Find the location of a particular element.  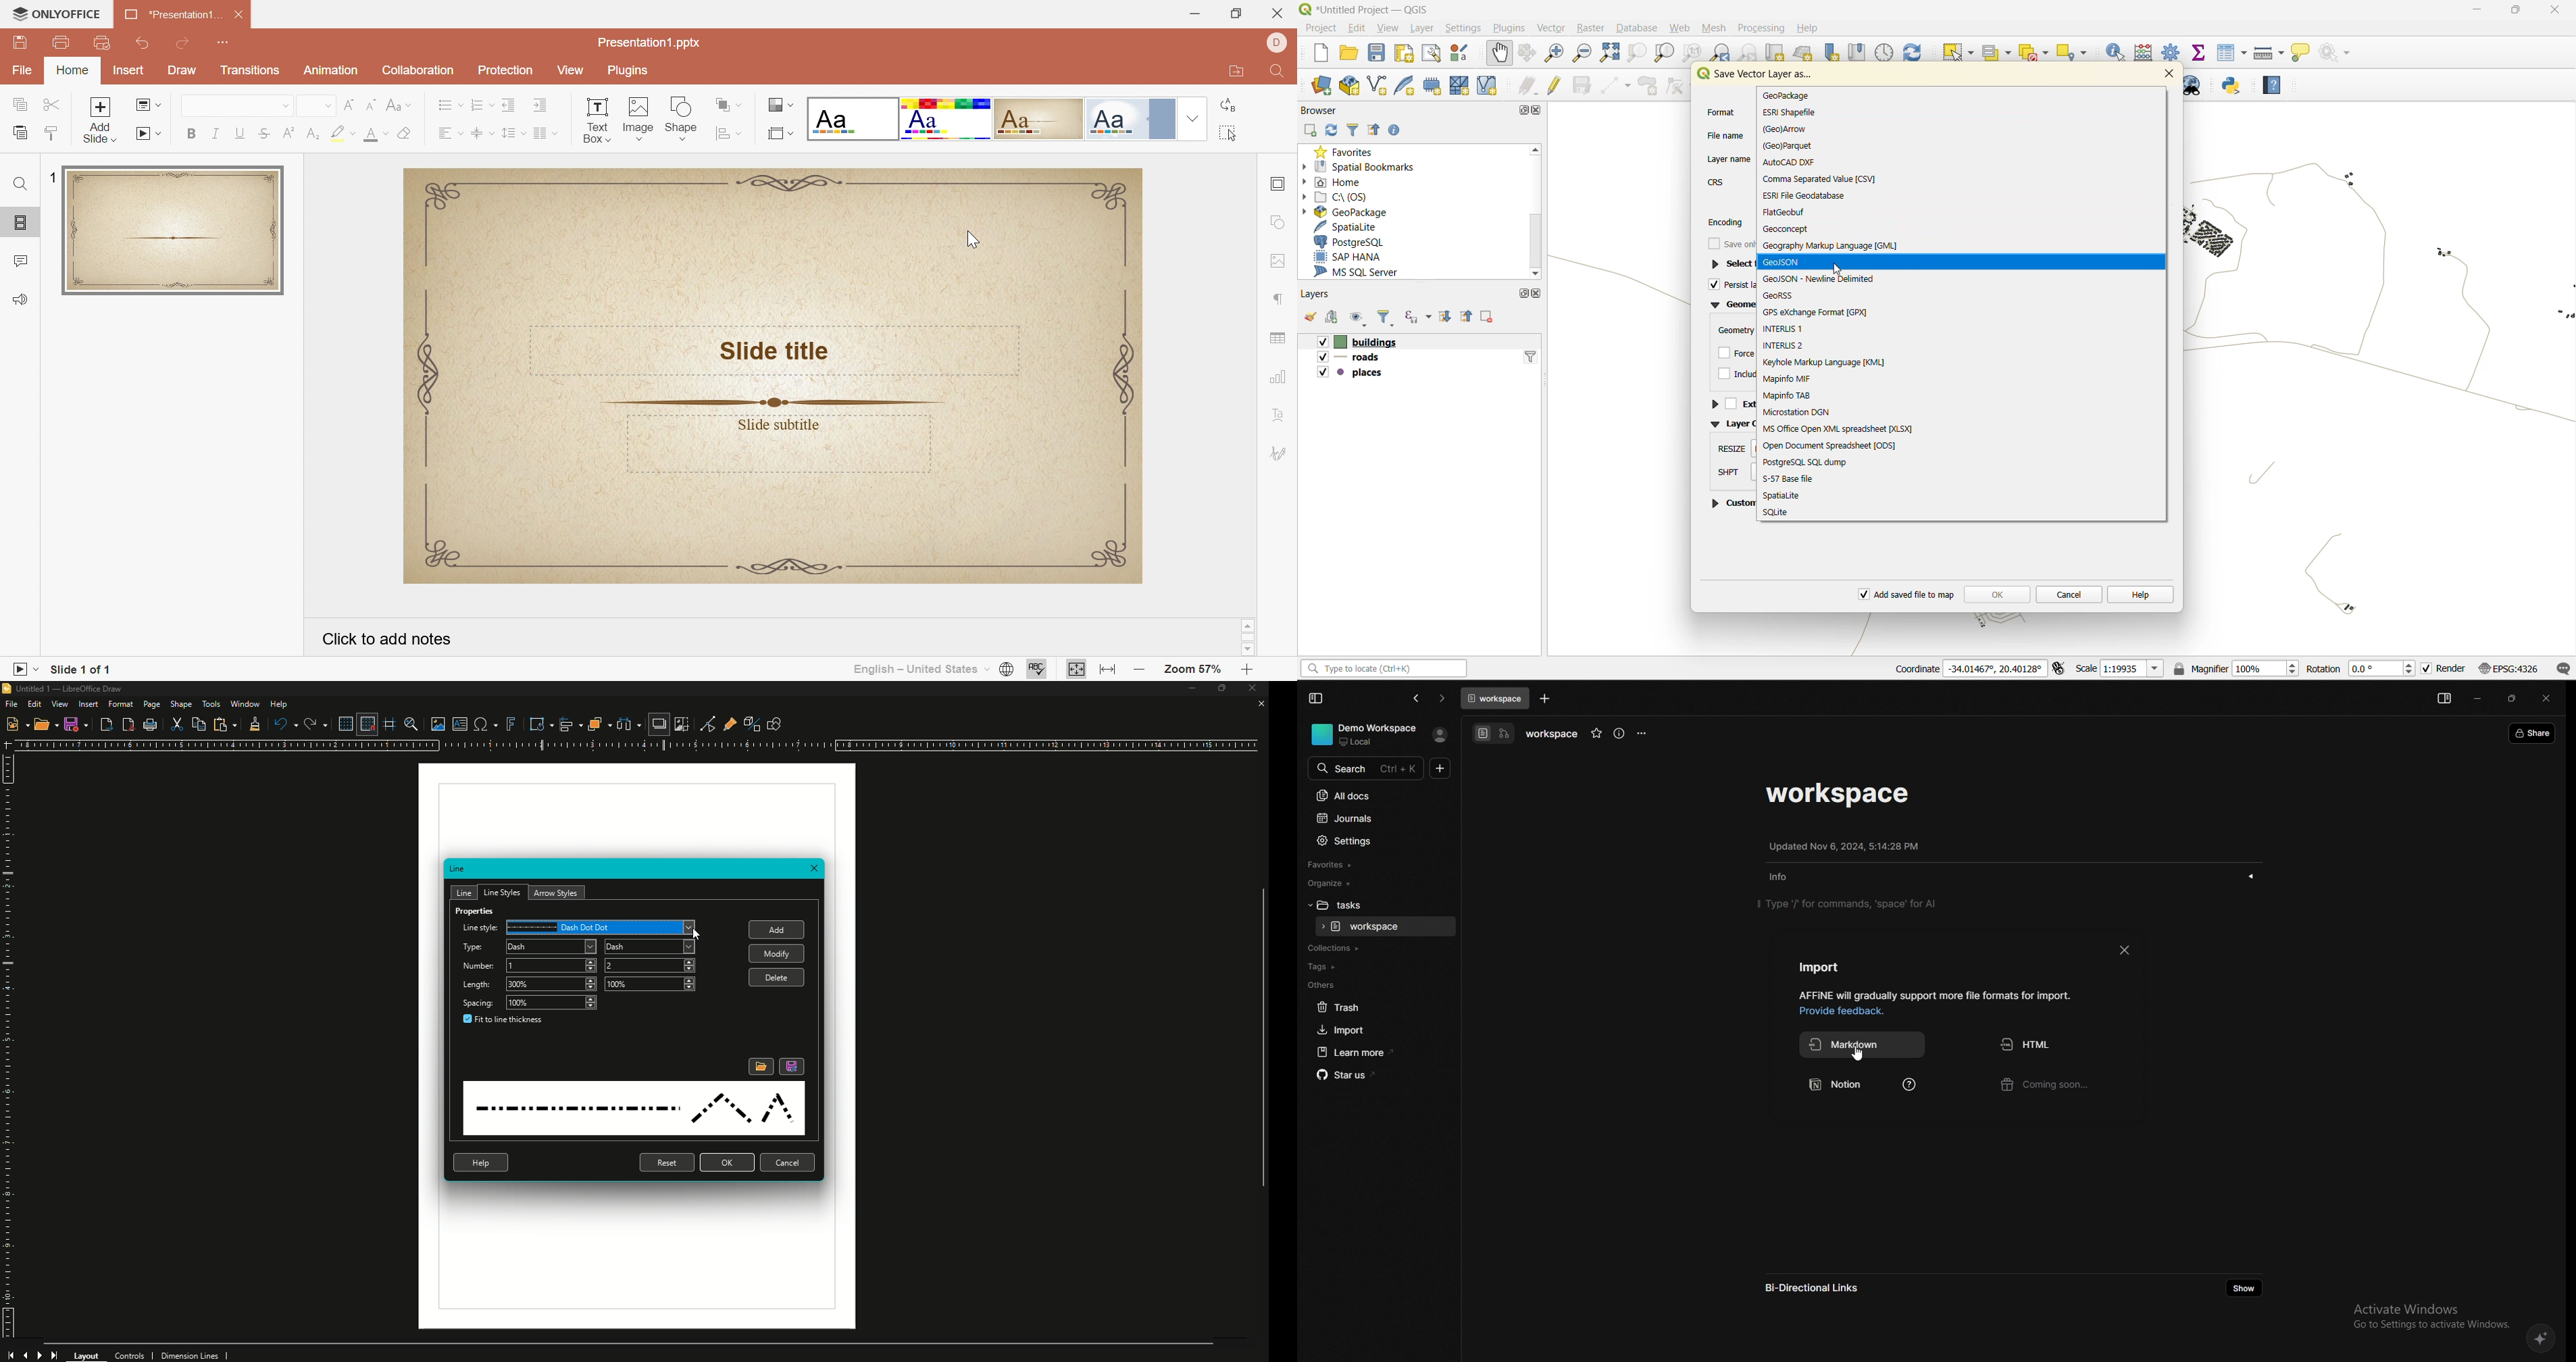

Service Vector layer is located at coordinates (1754, 78).